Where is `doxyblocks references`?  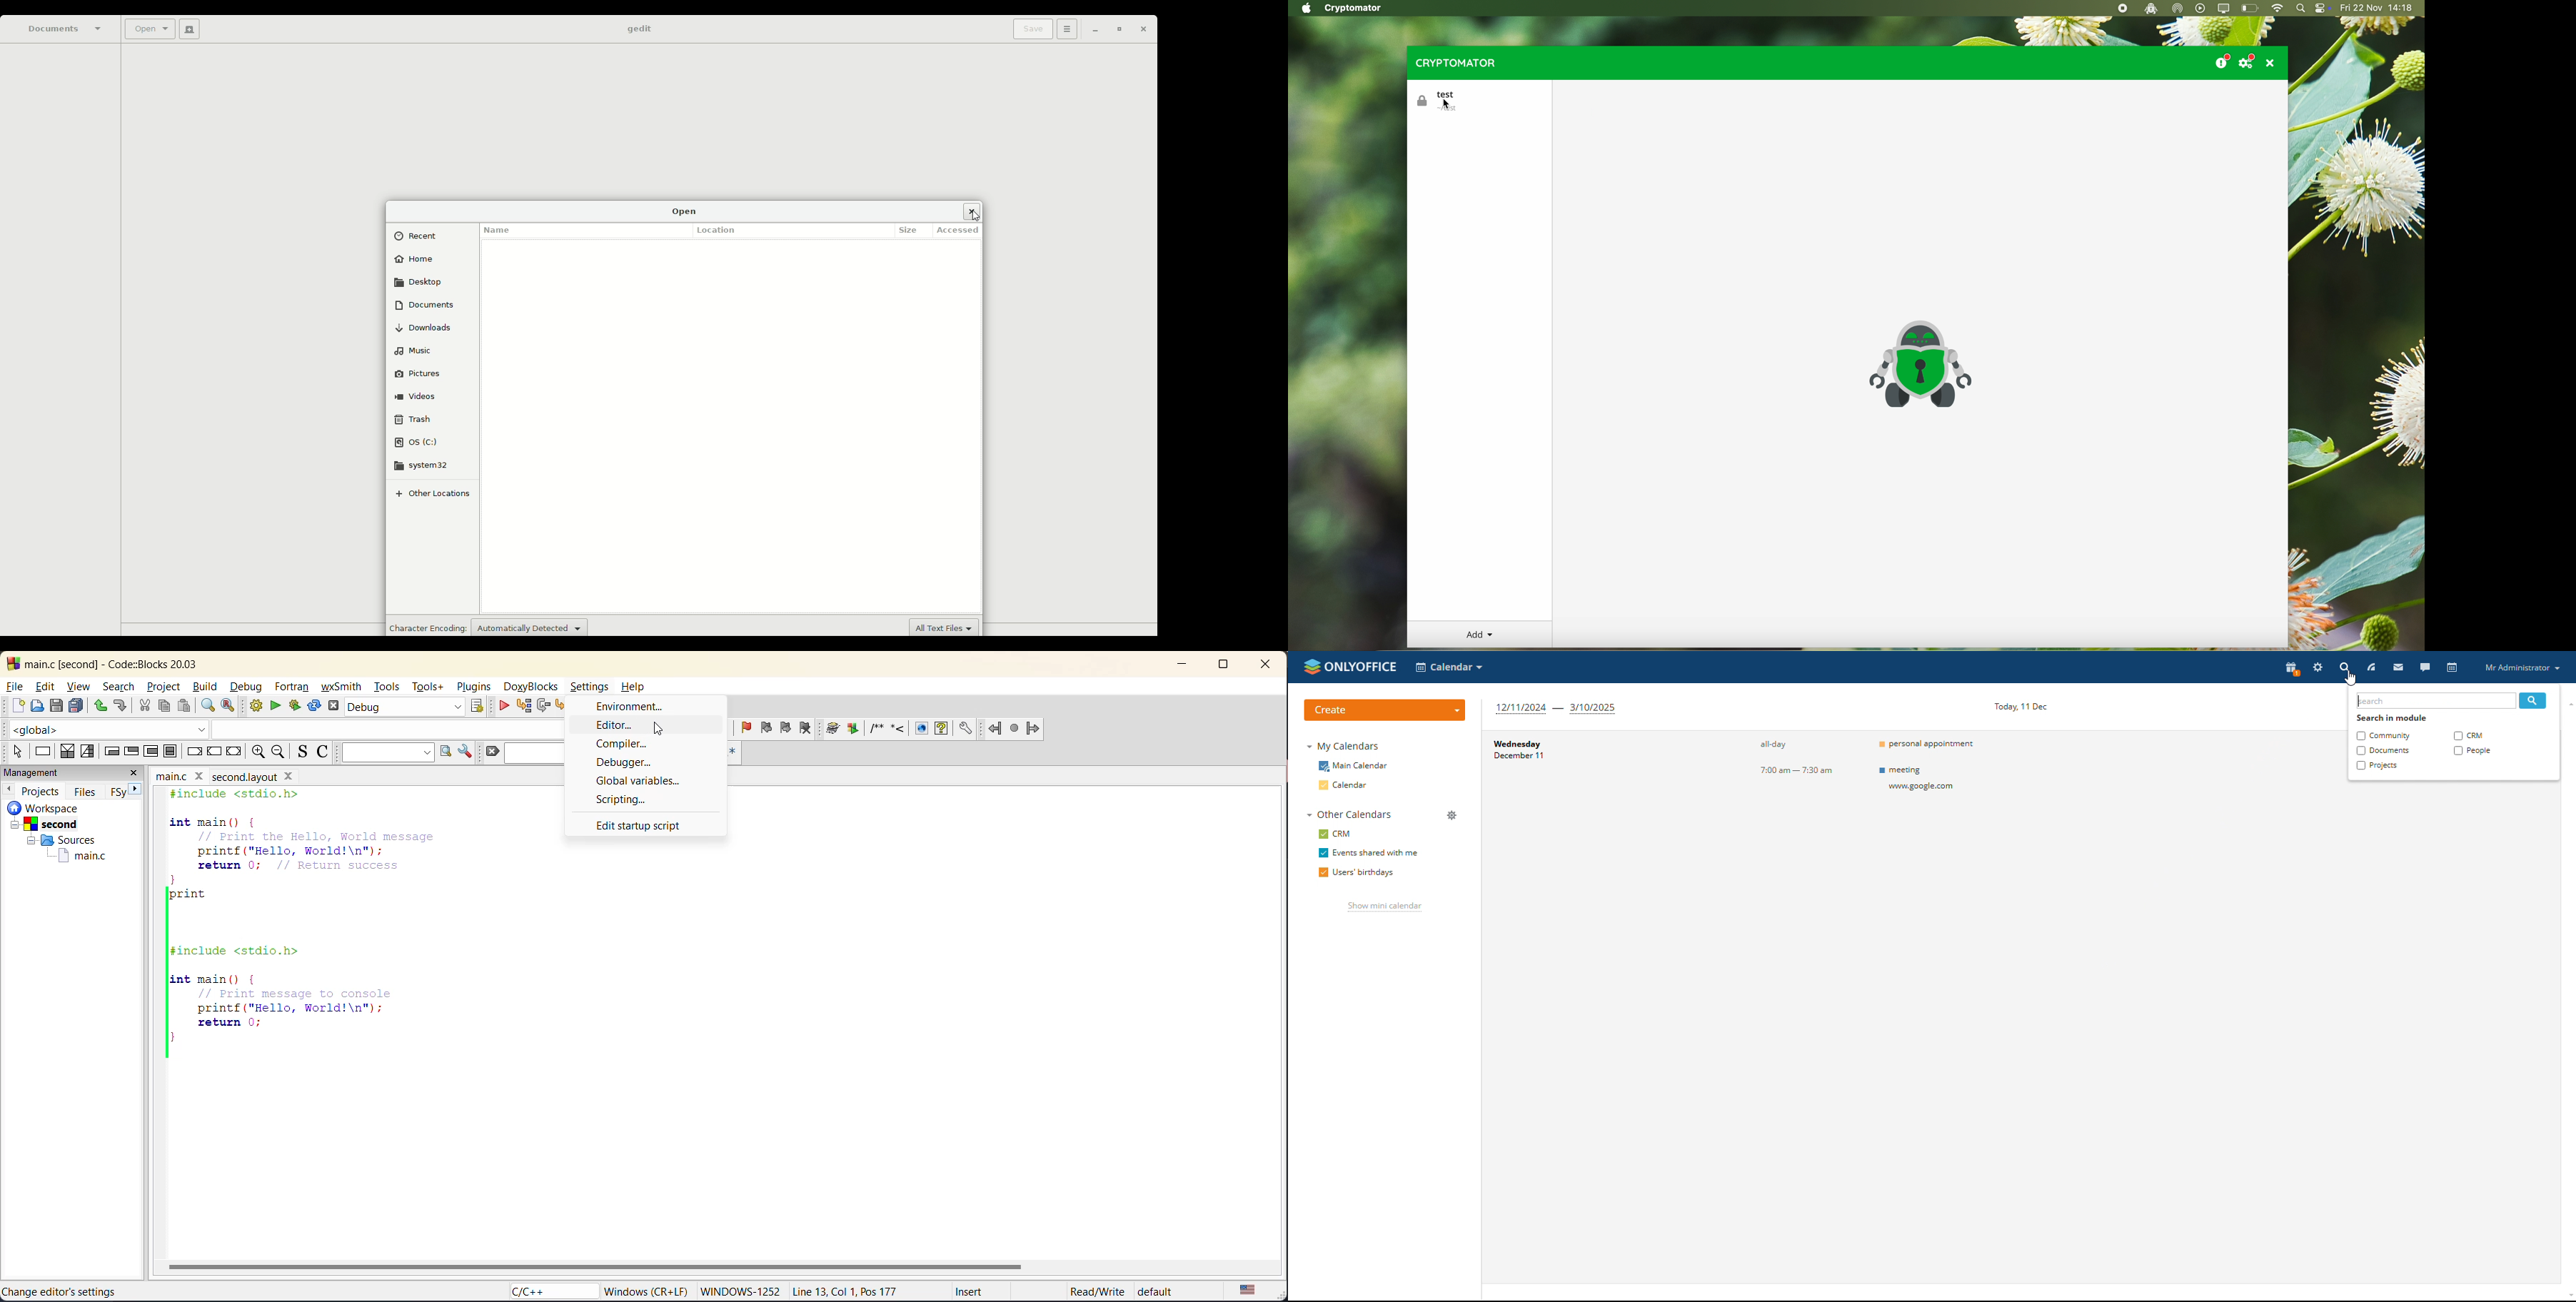 doxyblocks references is located at coordinates (907, 728).